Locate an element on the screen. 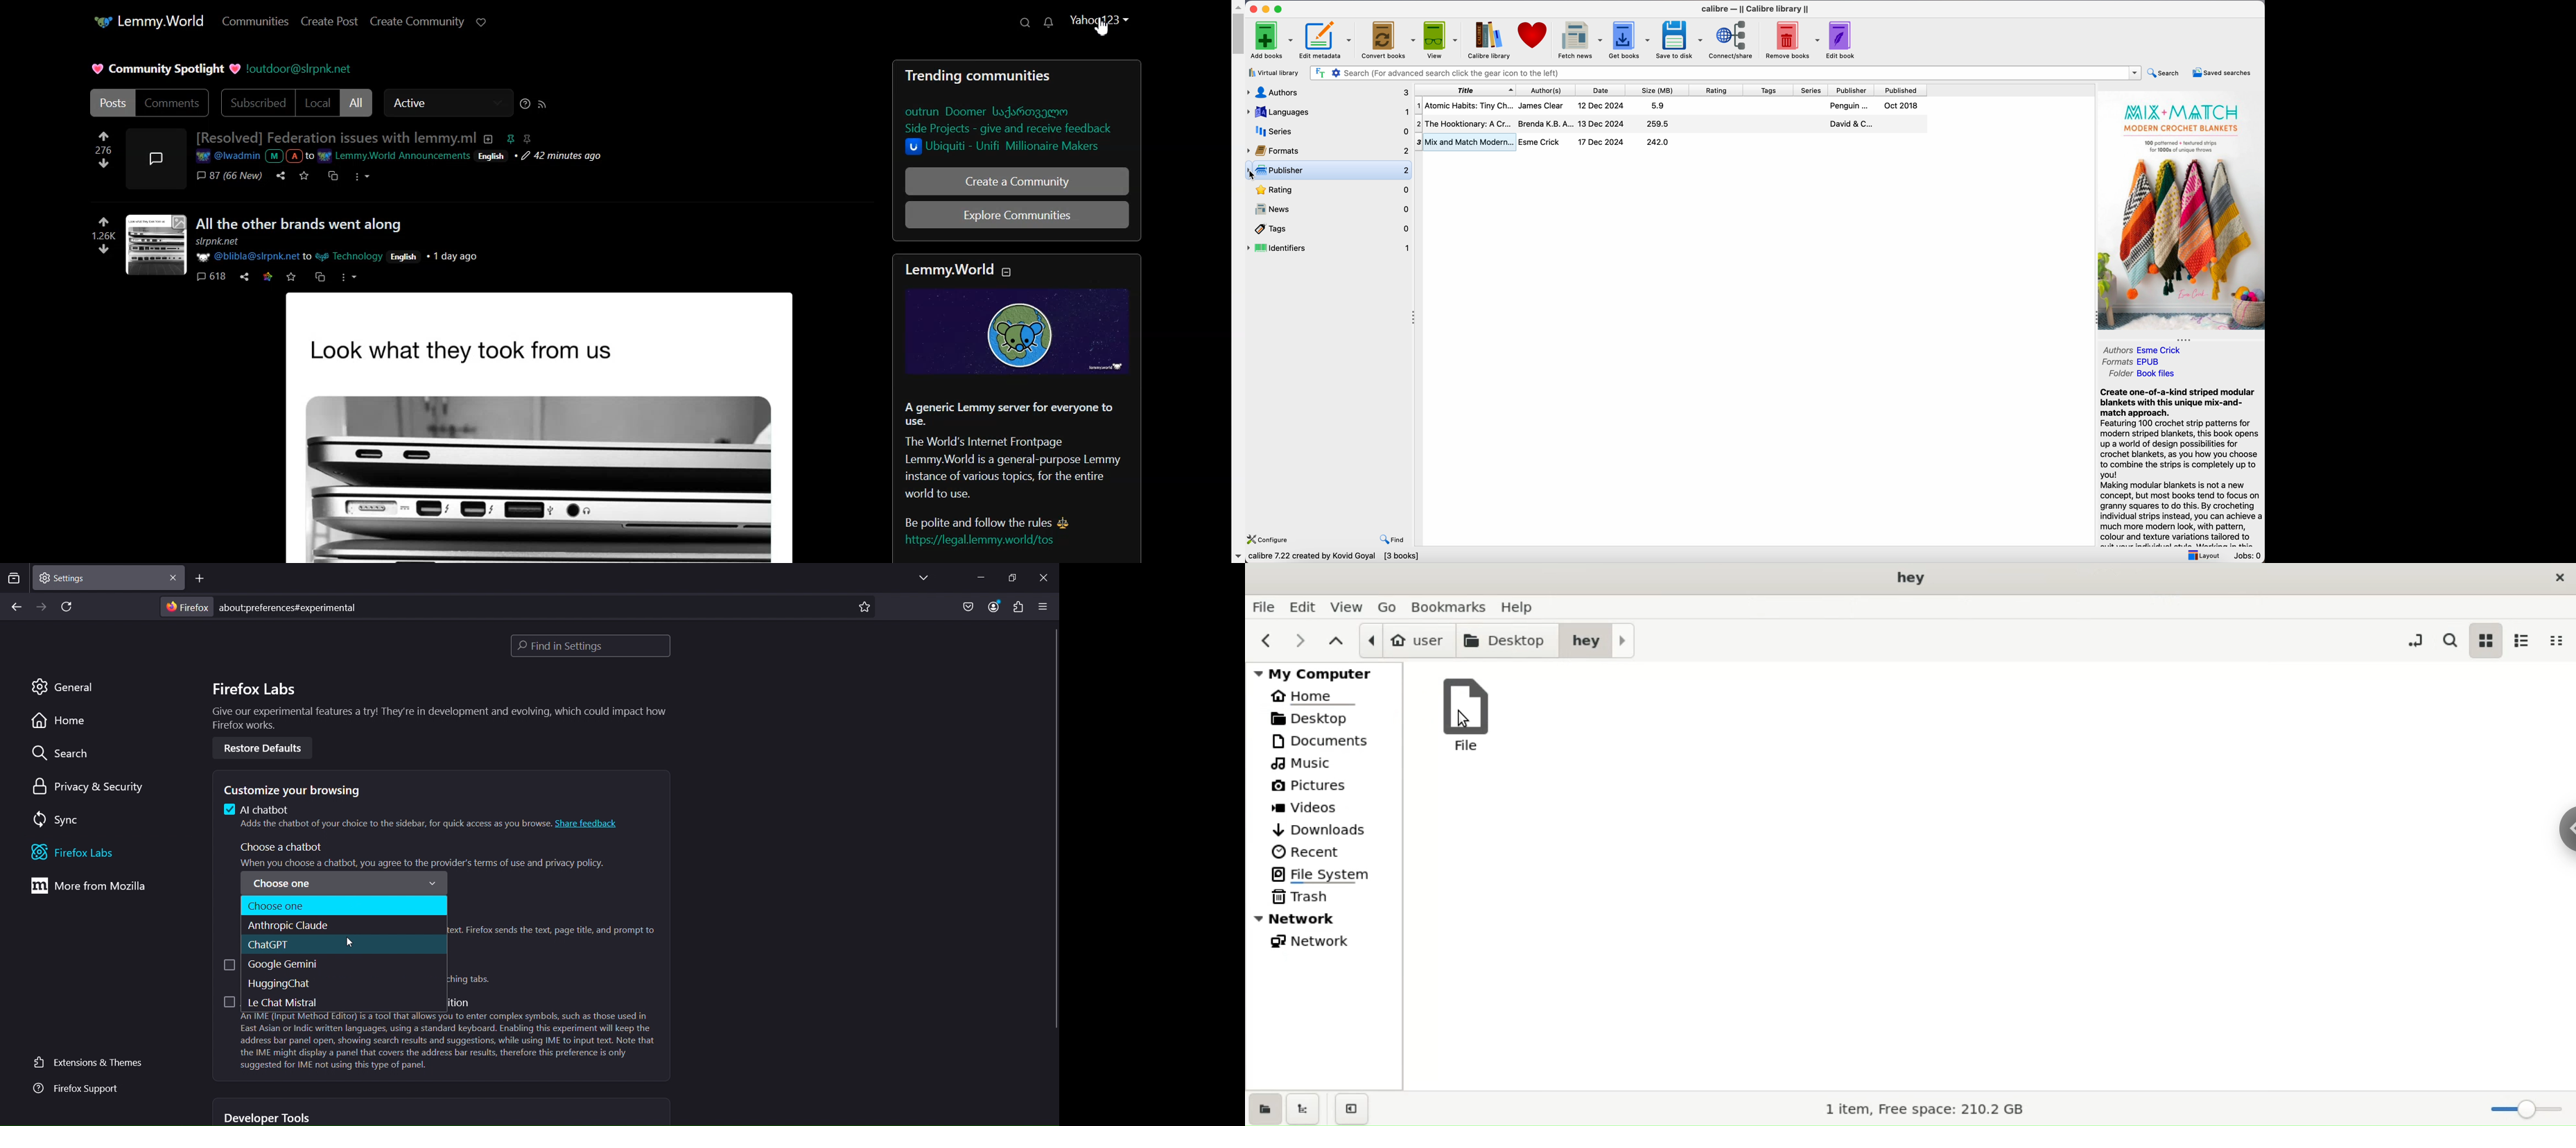 The height and width of the screenshot is (1148, 2576). virtual library is located at coordinates (1276, 72).